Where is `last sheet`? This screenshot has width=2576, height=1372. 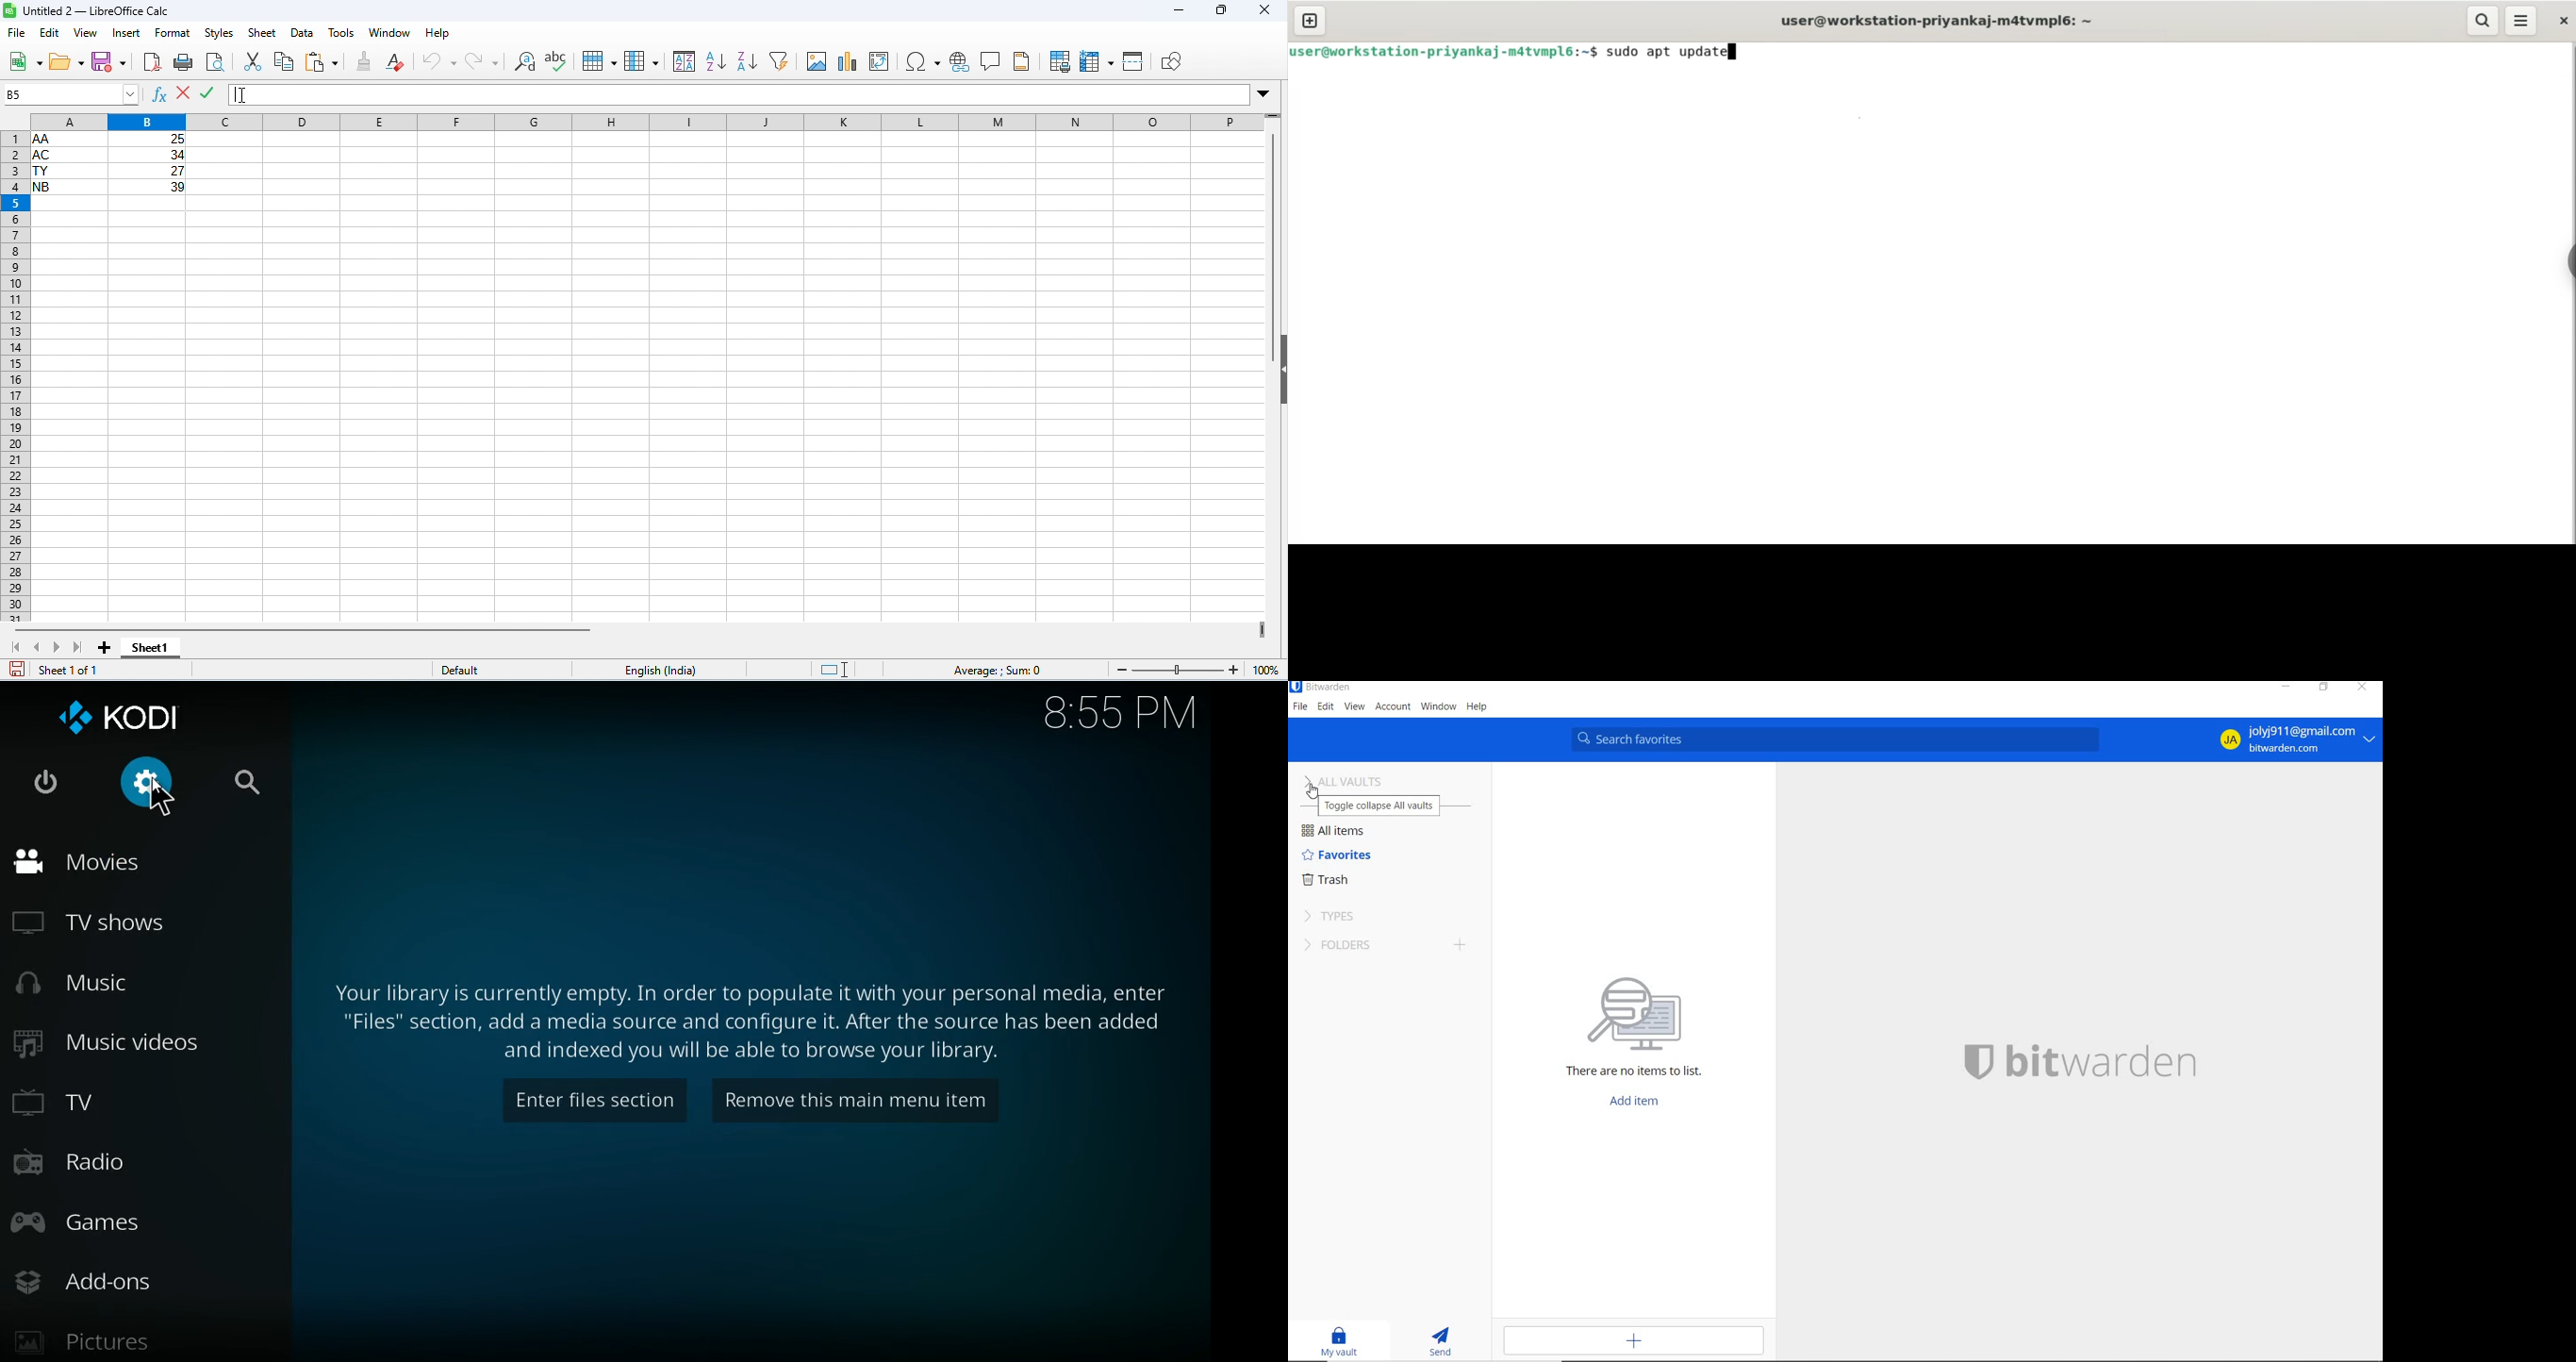
last sheet is located at coordinates (75, 645).